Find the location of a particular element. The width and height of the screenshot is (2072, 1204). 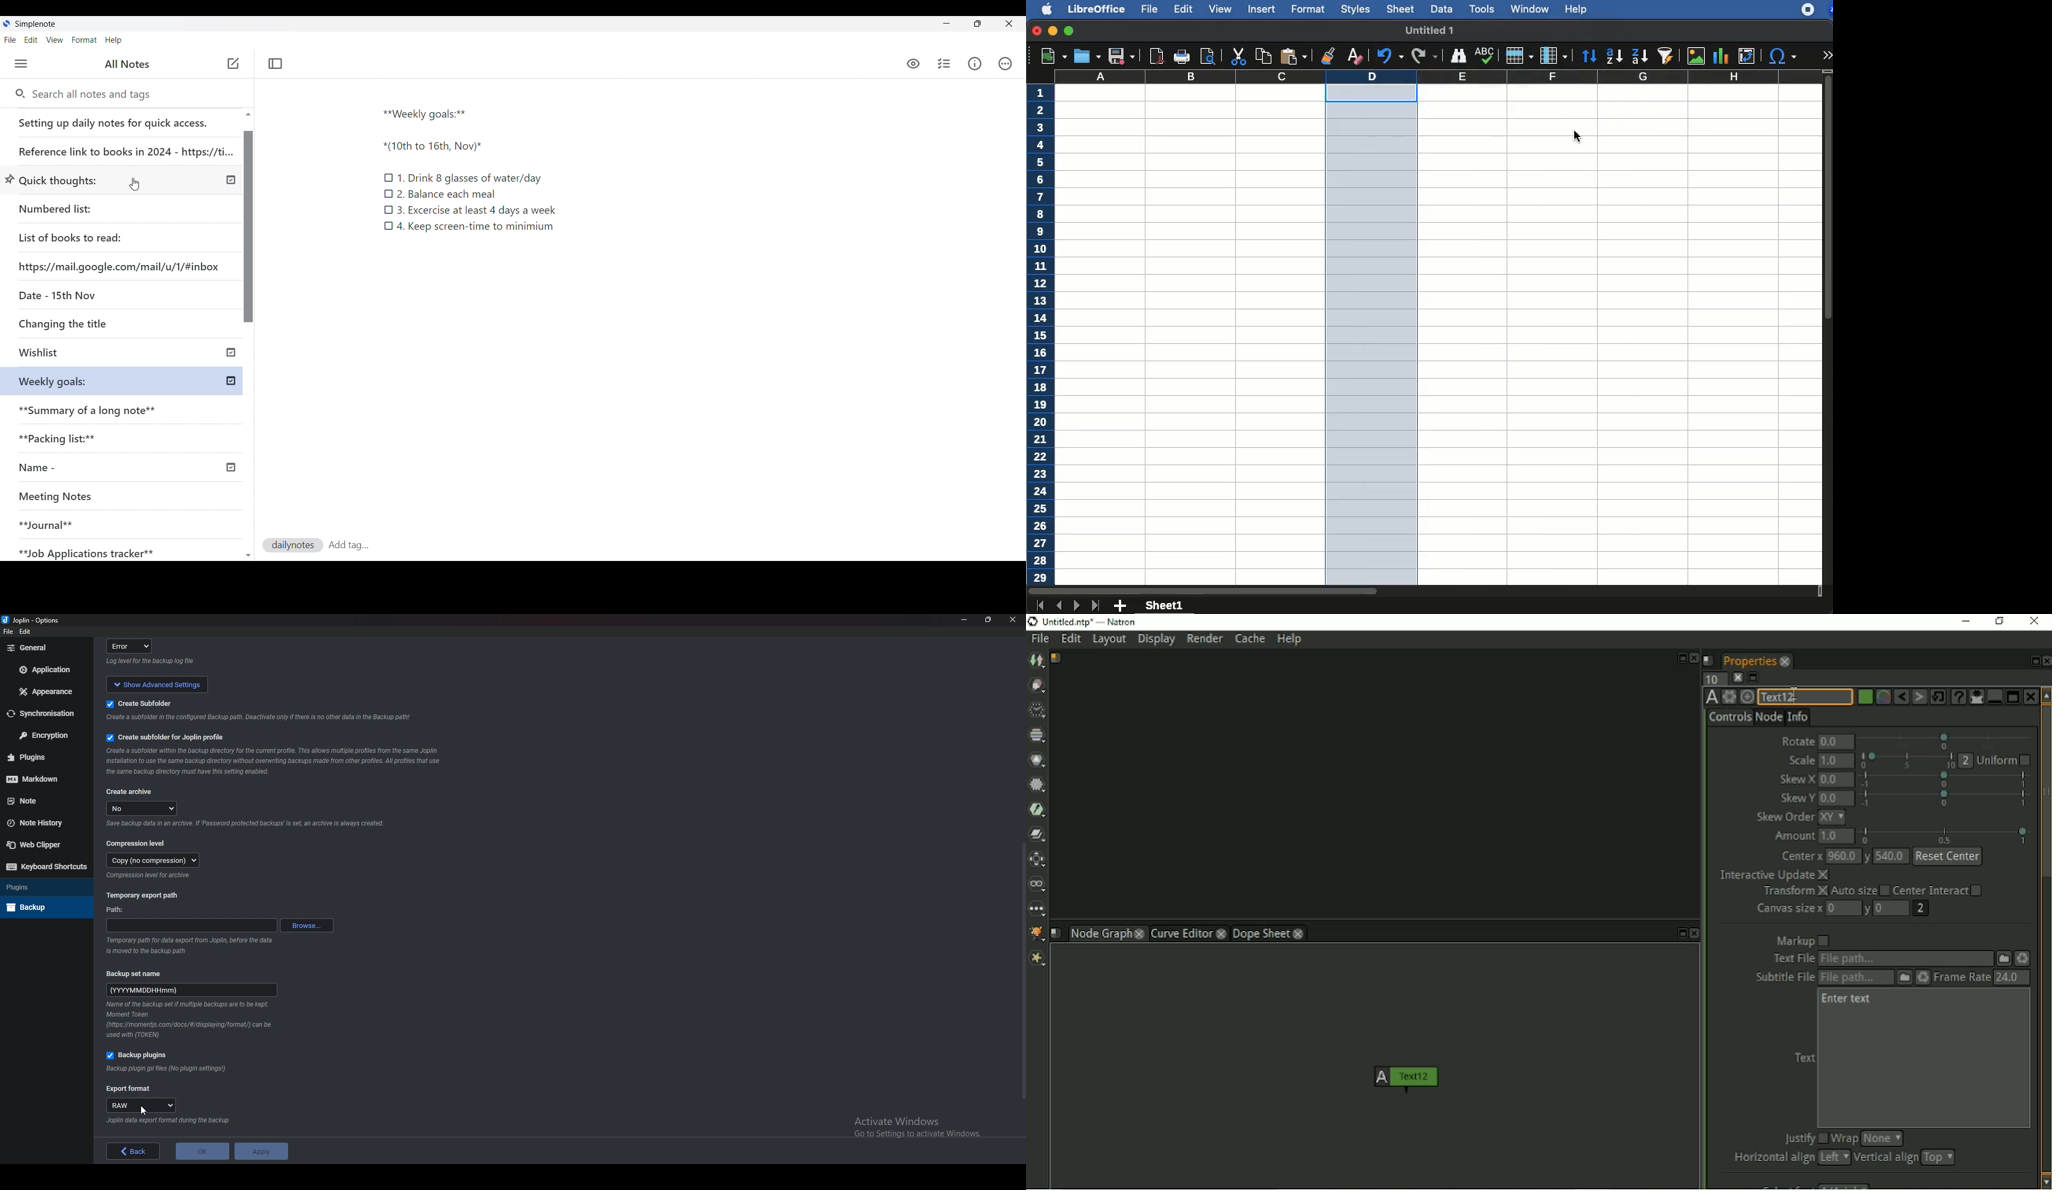

Help menu is located at coordinates (113, 40).